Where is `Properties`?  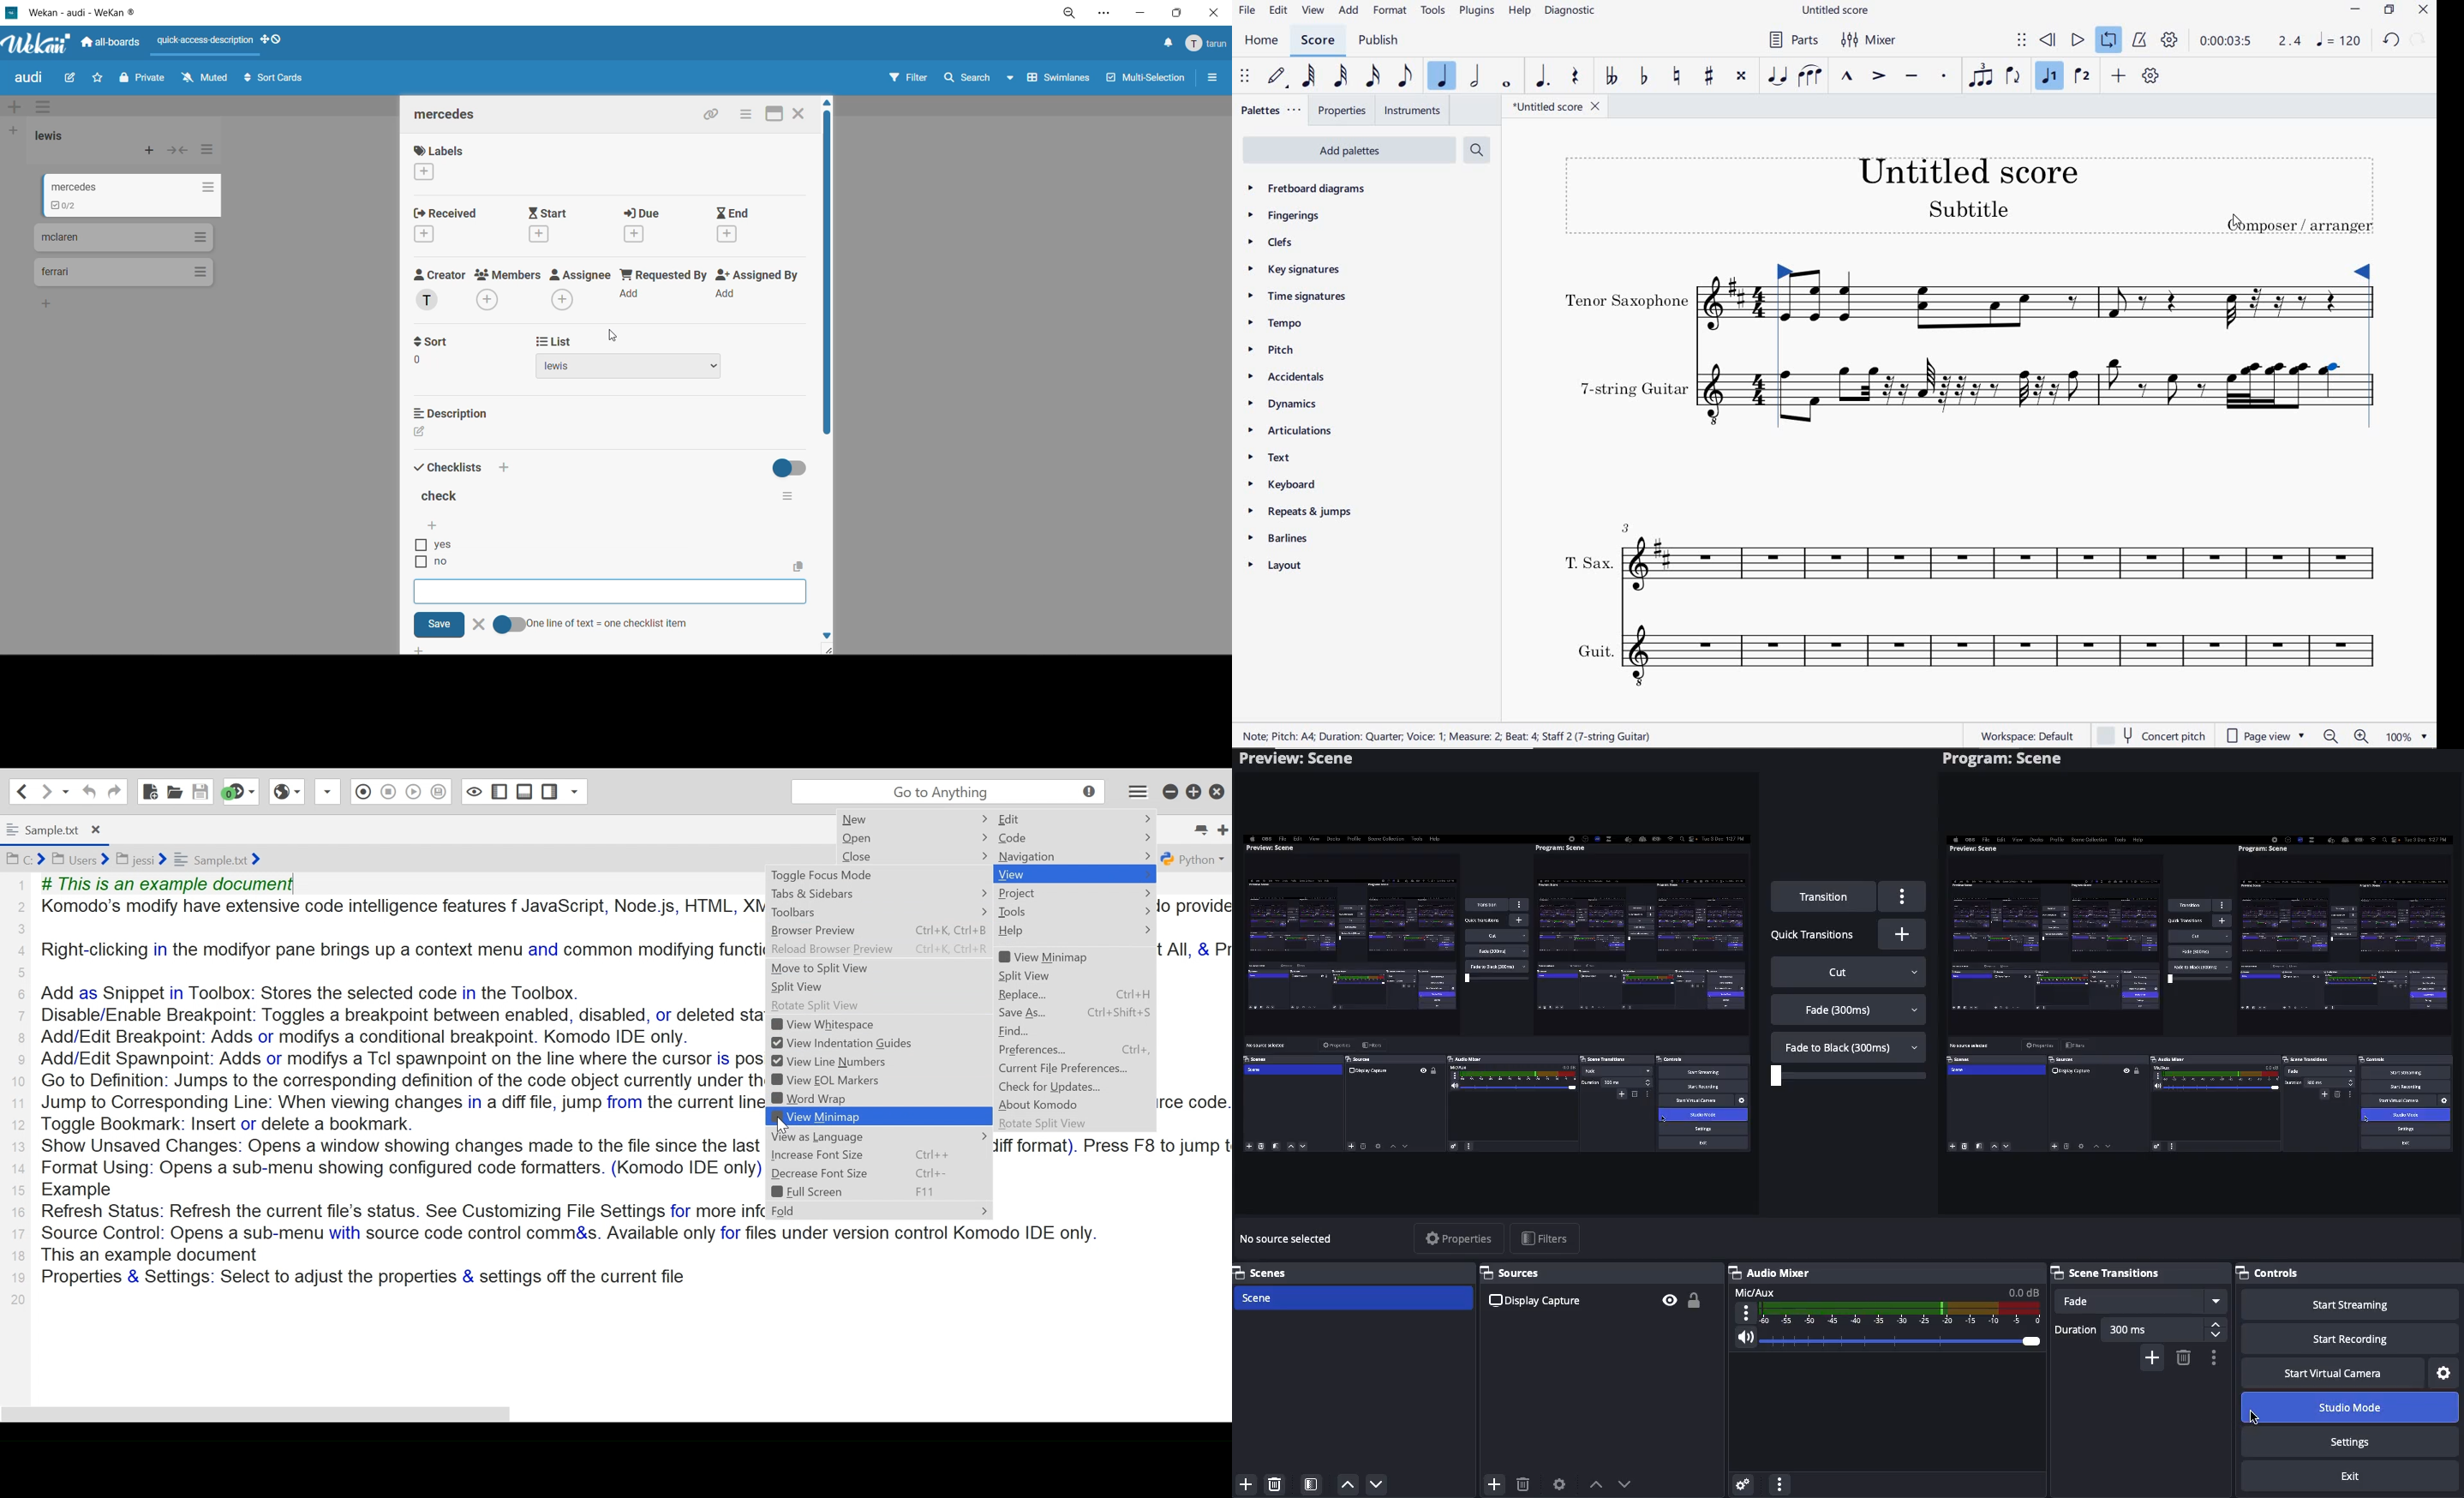 Properties is located at coordinates (1461, 1238).